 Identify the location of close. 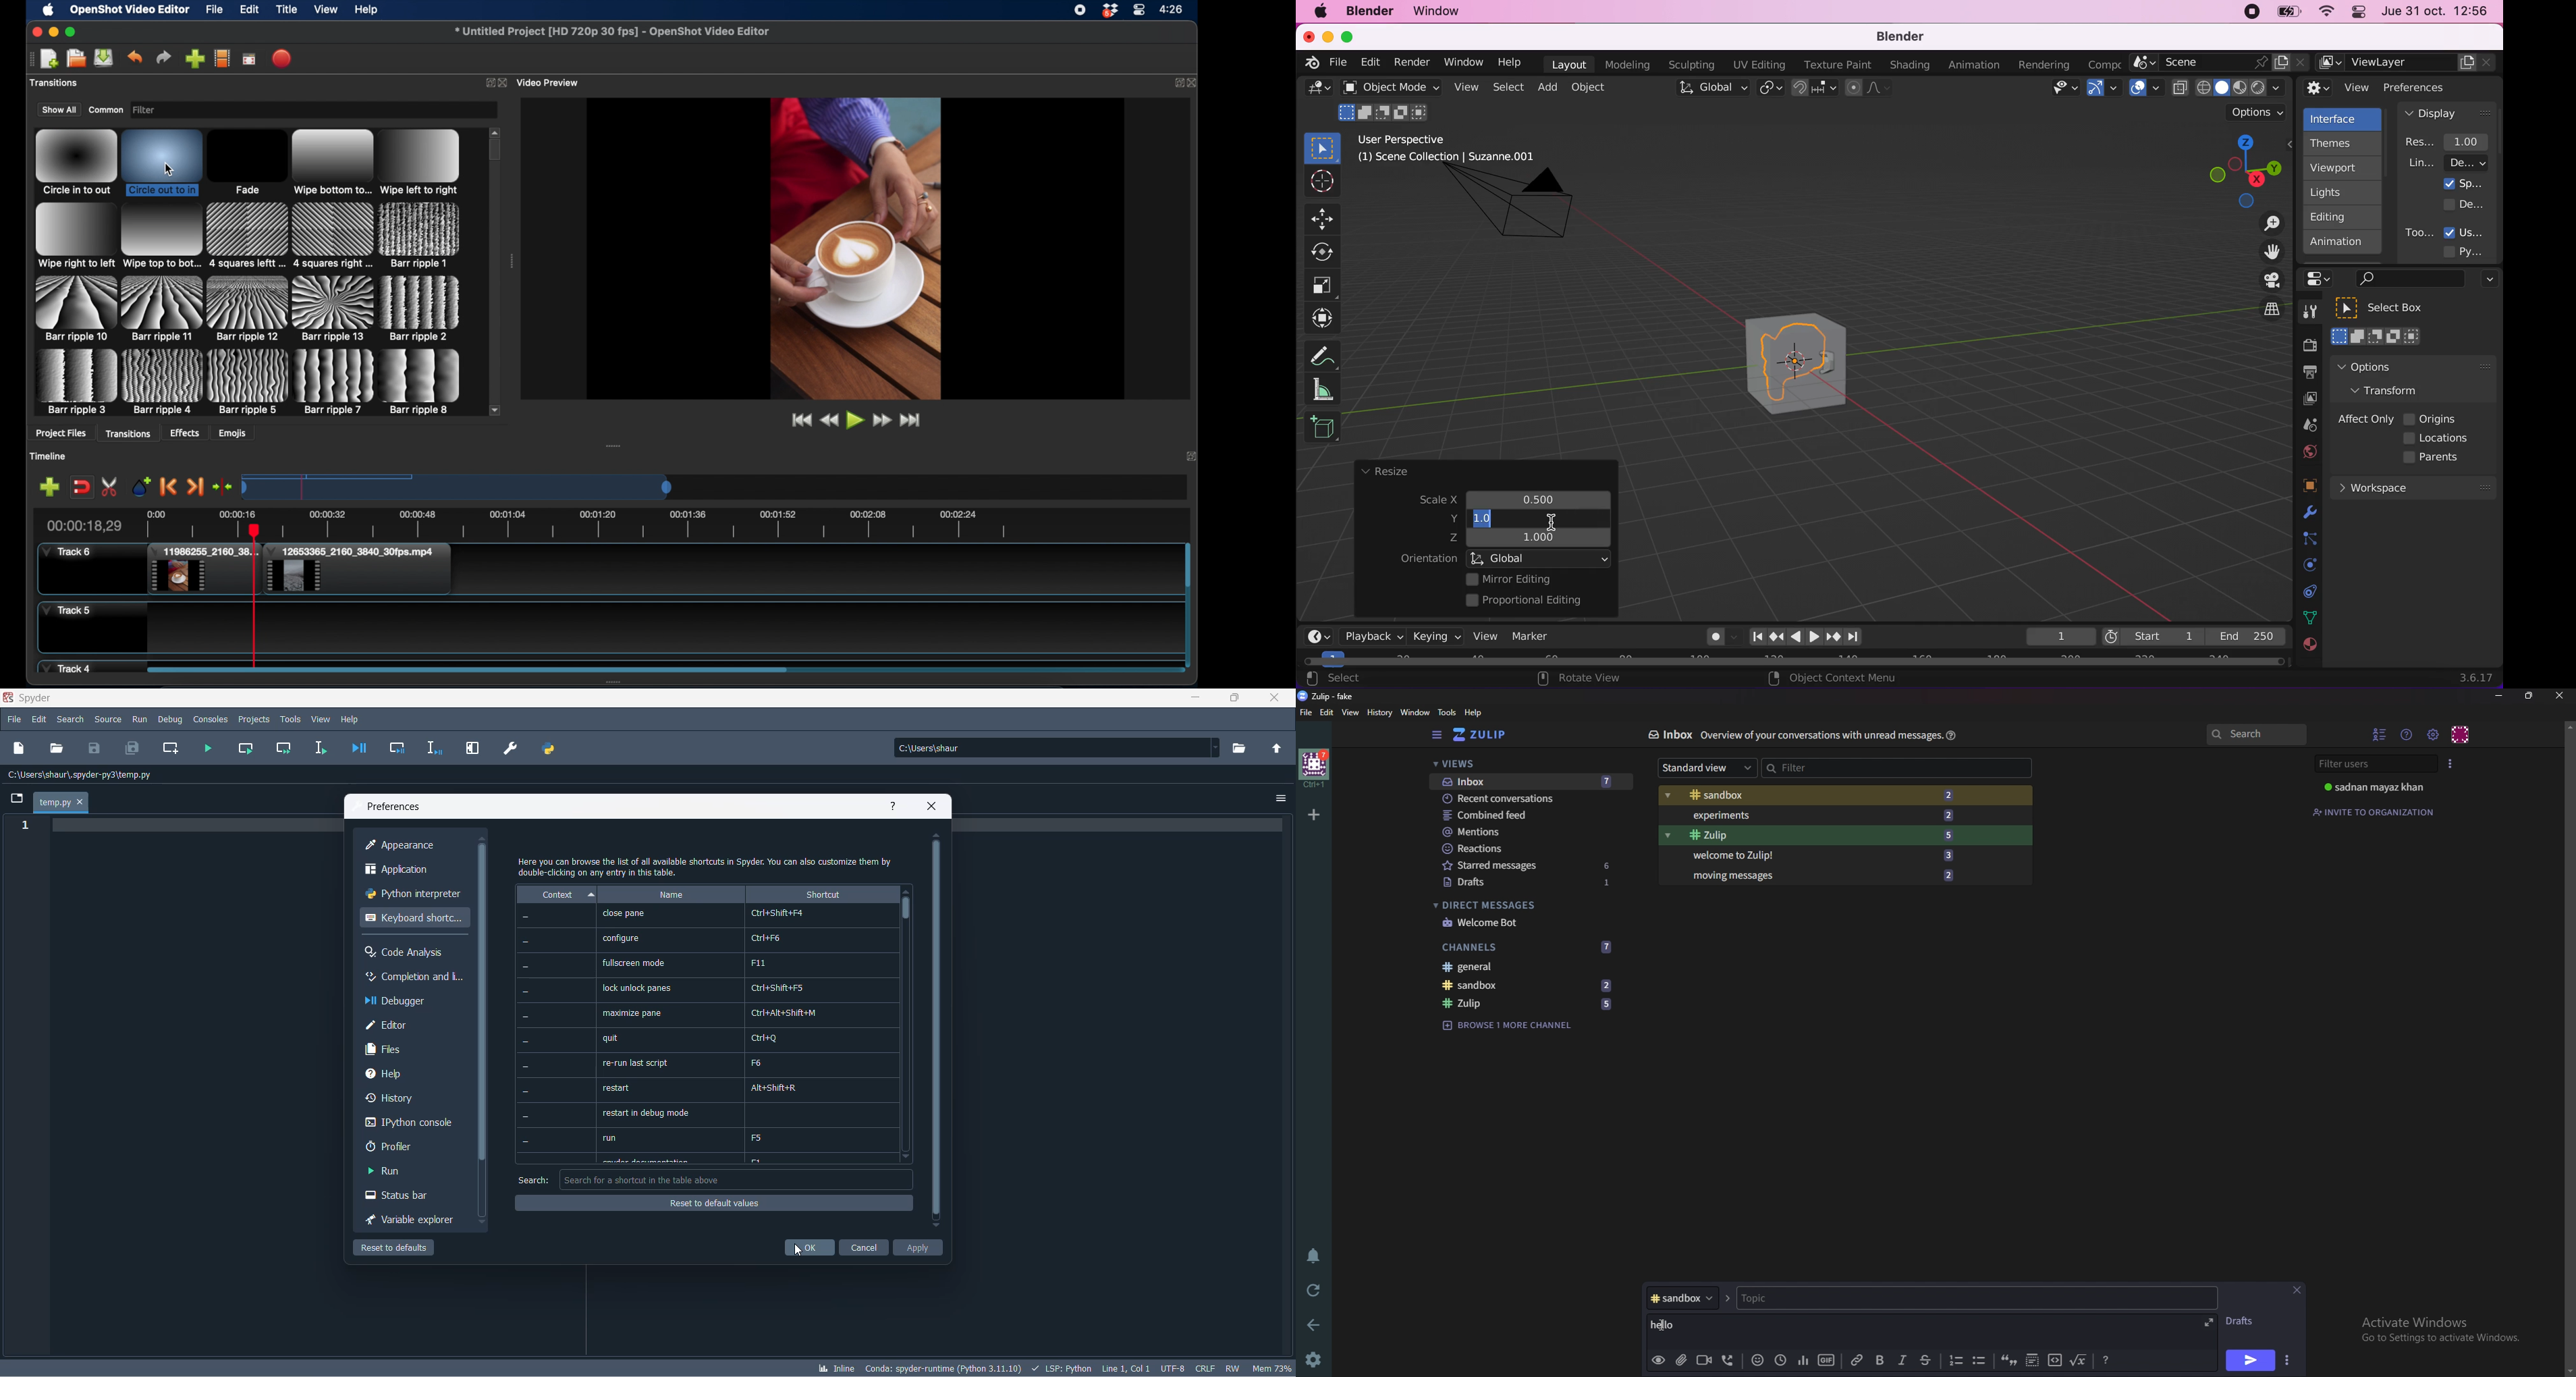
(504, 83).